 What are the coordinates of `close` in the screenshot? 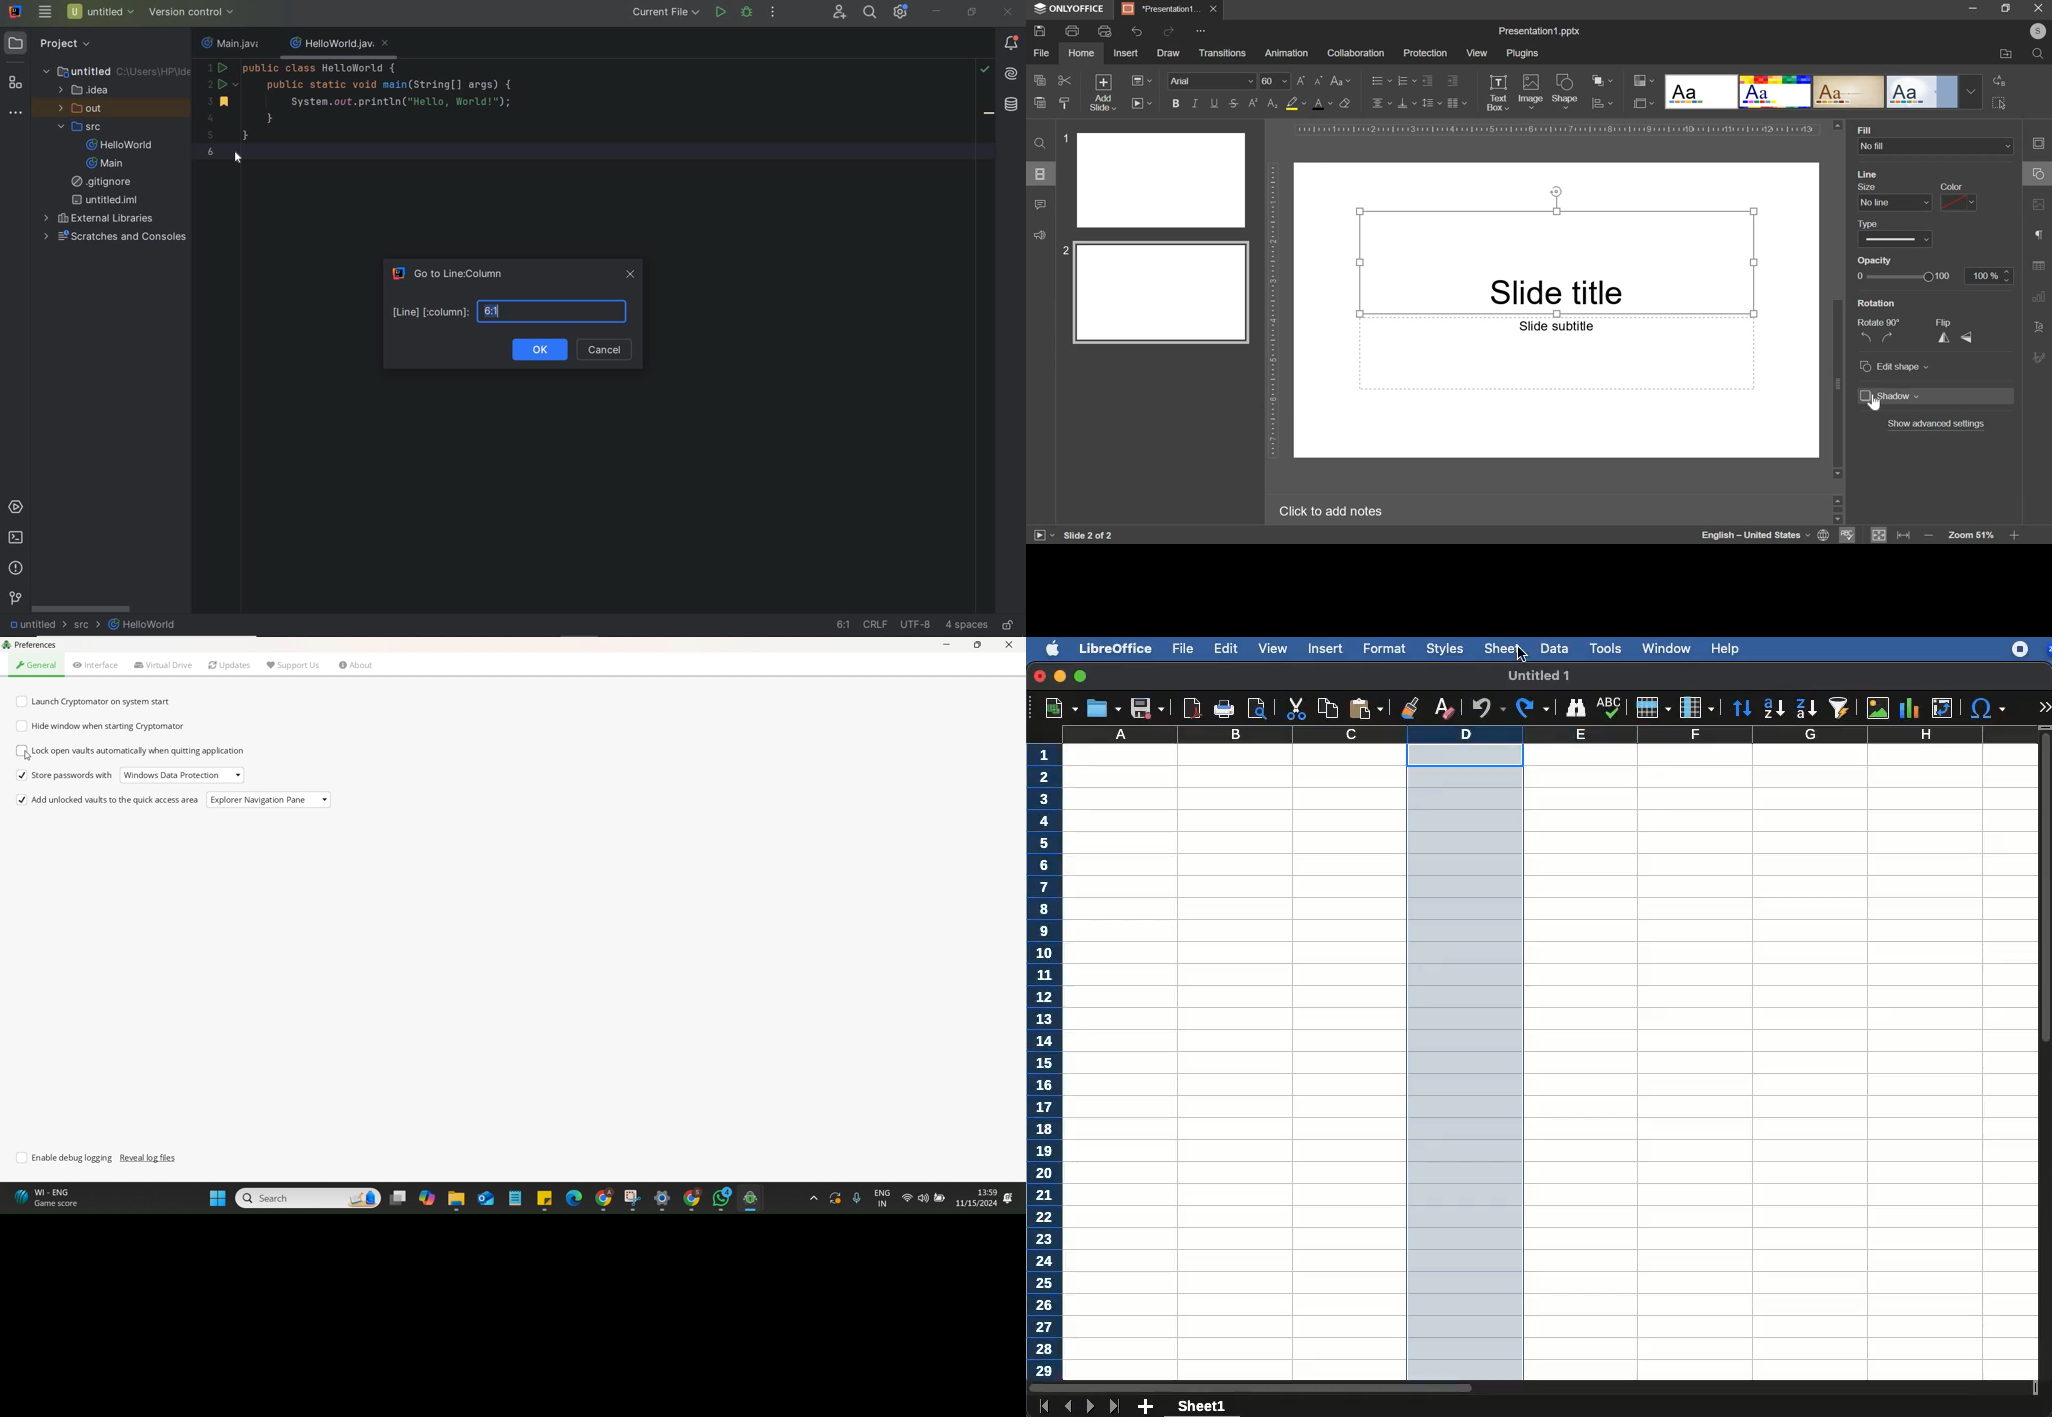 It's located at (1213, 9).